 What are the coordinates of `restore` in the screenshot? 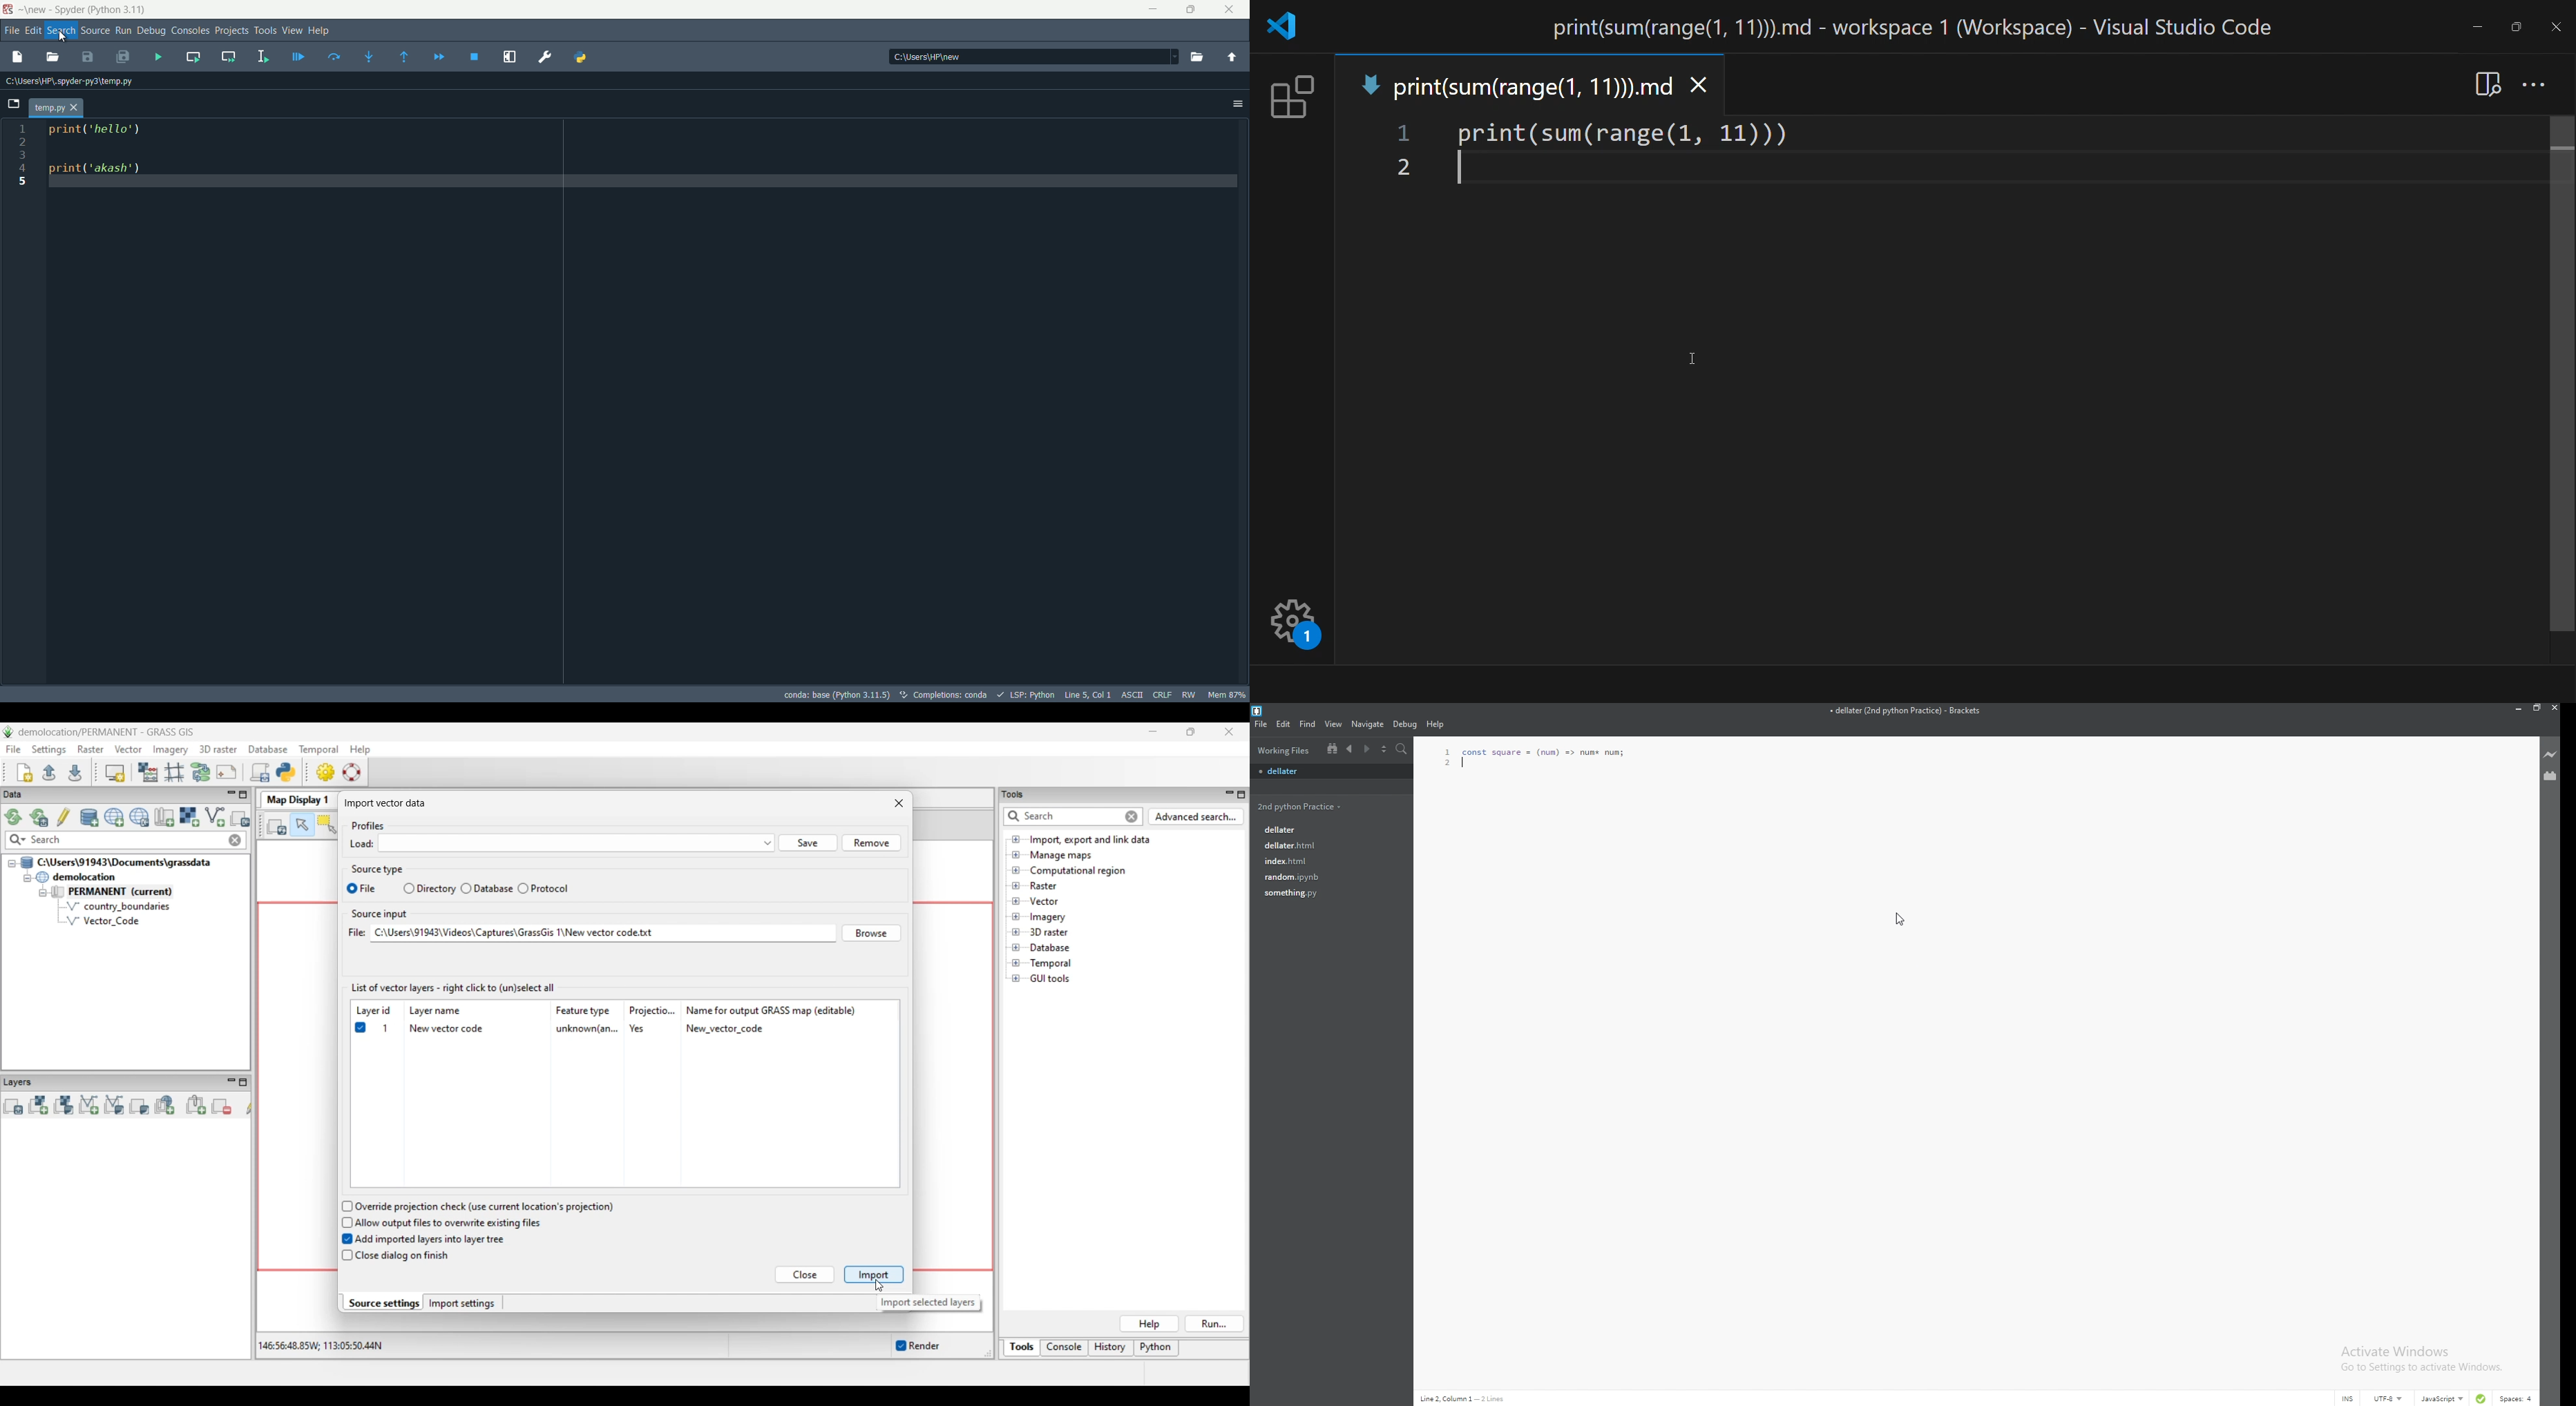 It's located at (1195, 10).